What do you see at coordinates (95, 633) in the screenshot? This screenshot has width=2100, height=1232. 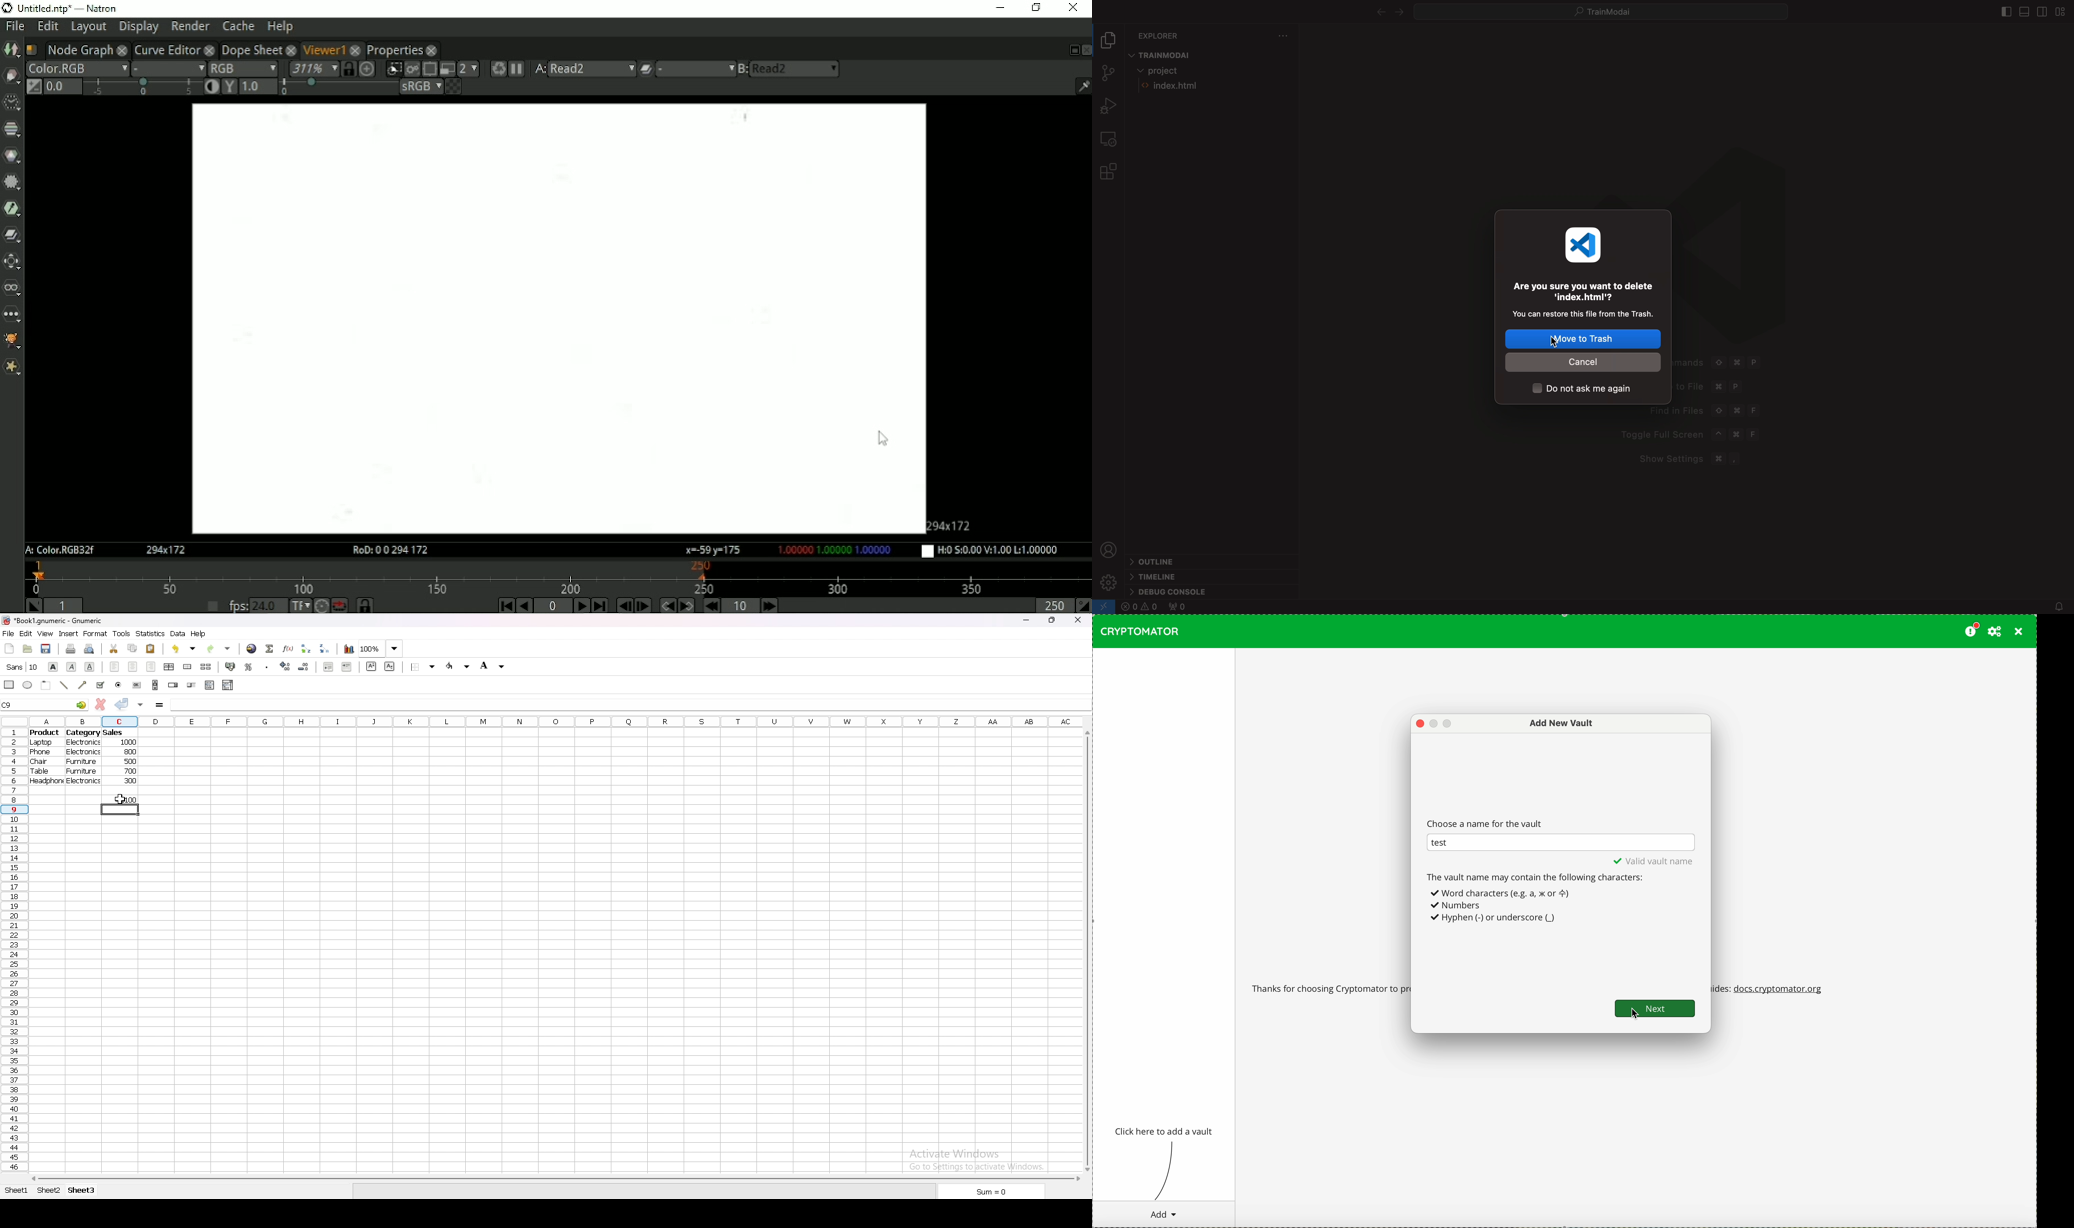 I see `format` at bounding box center [95, 633].